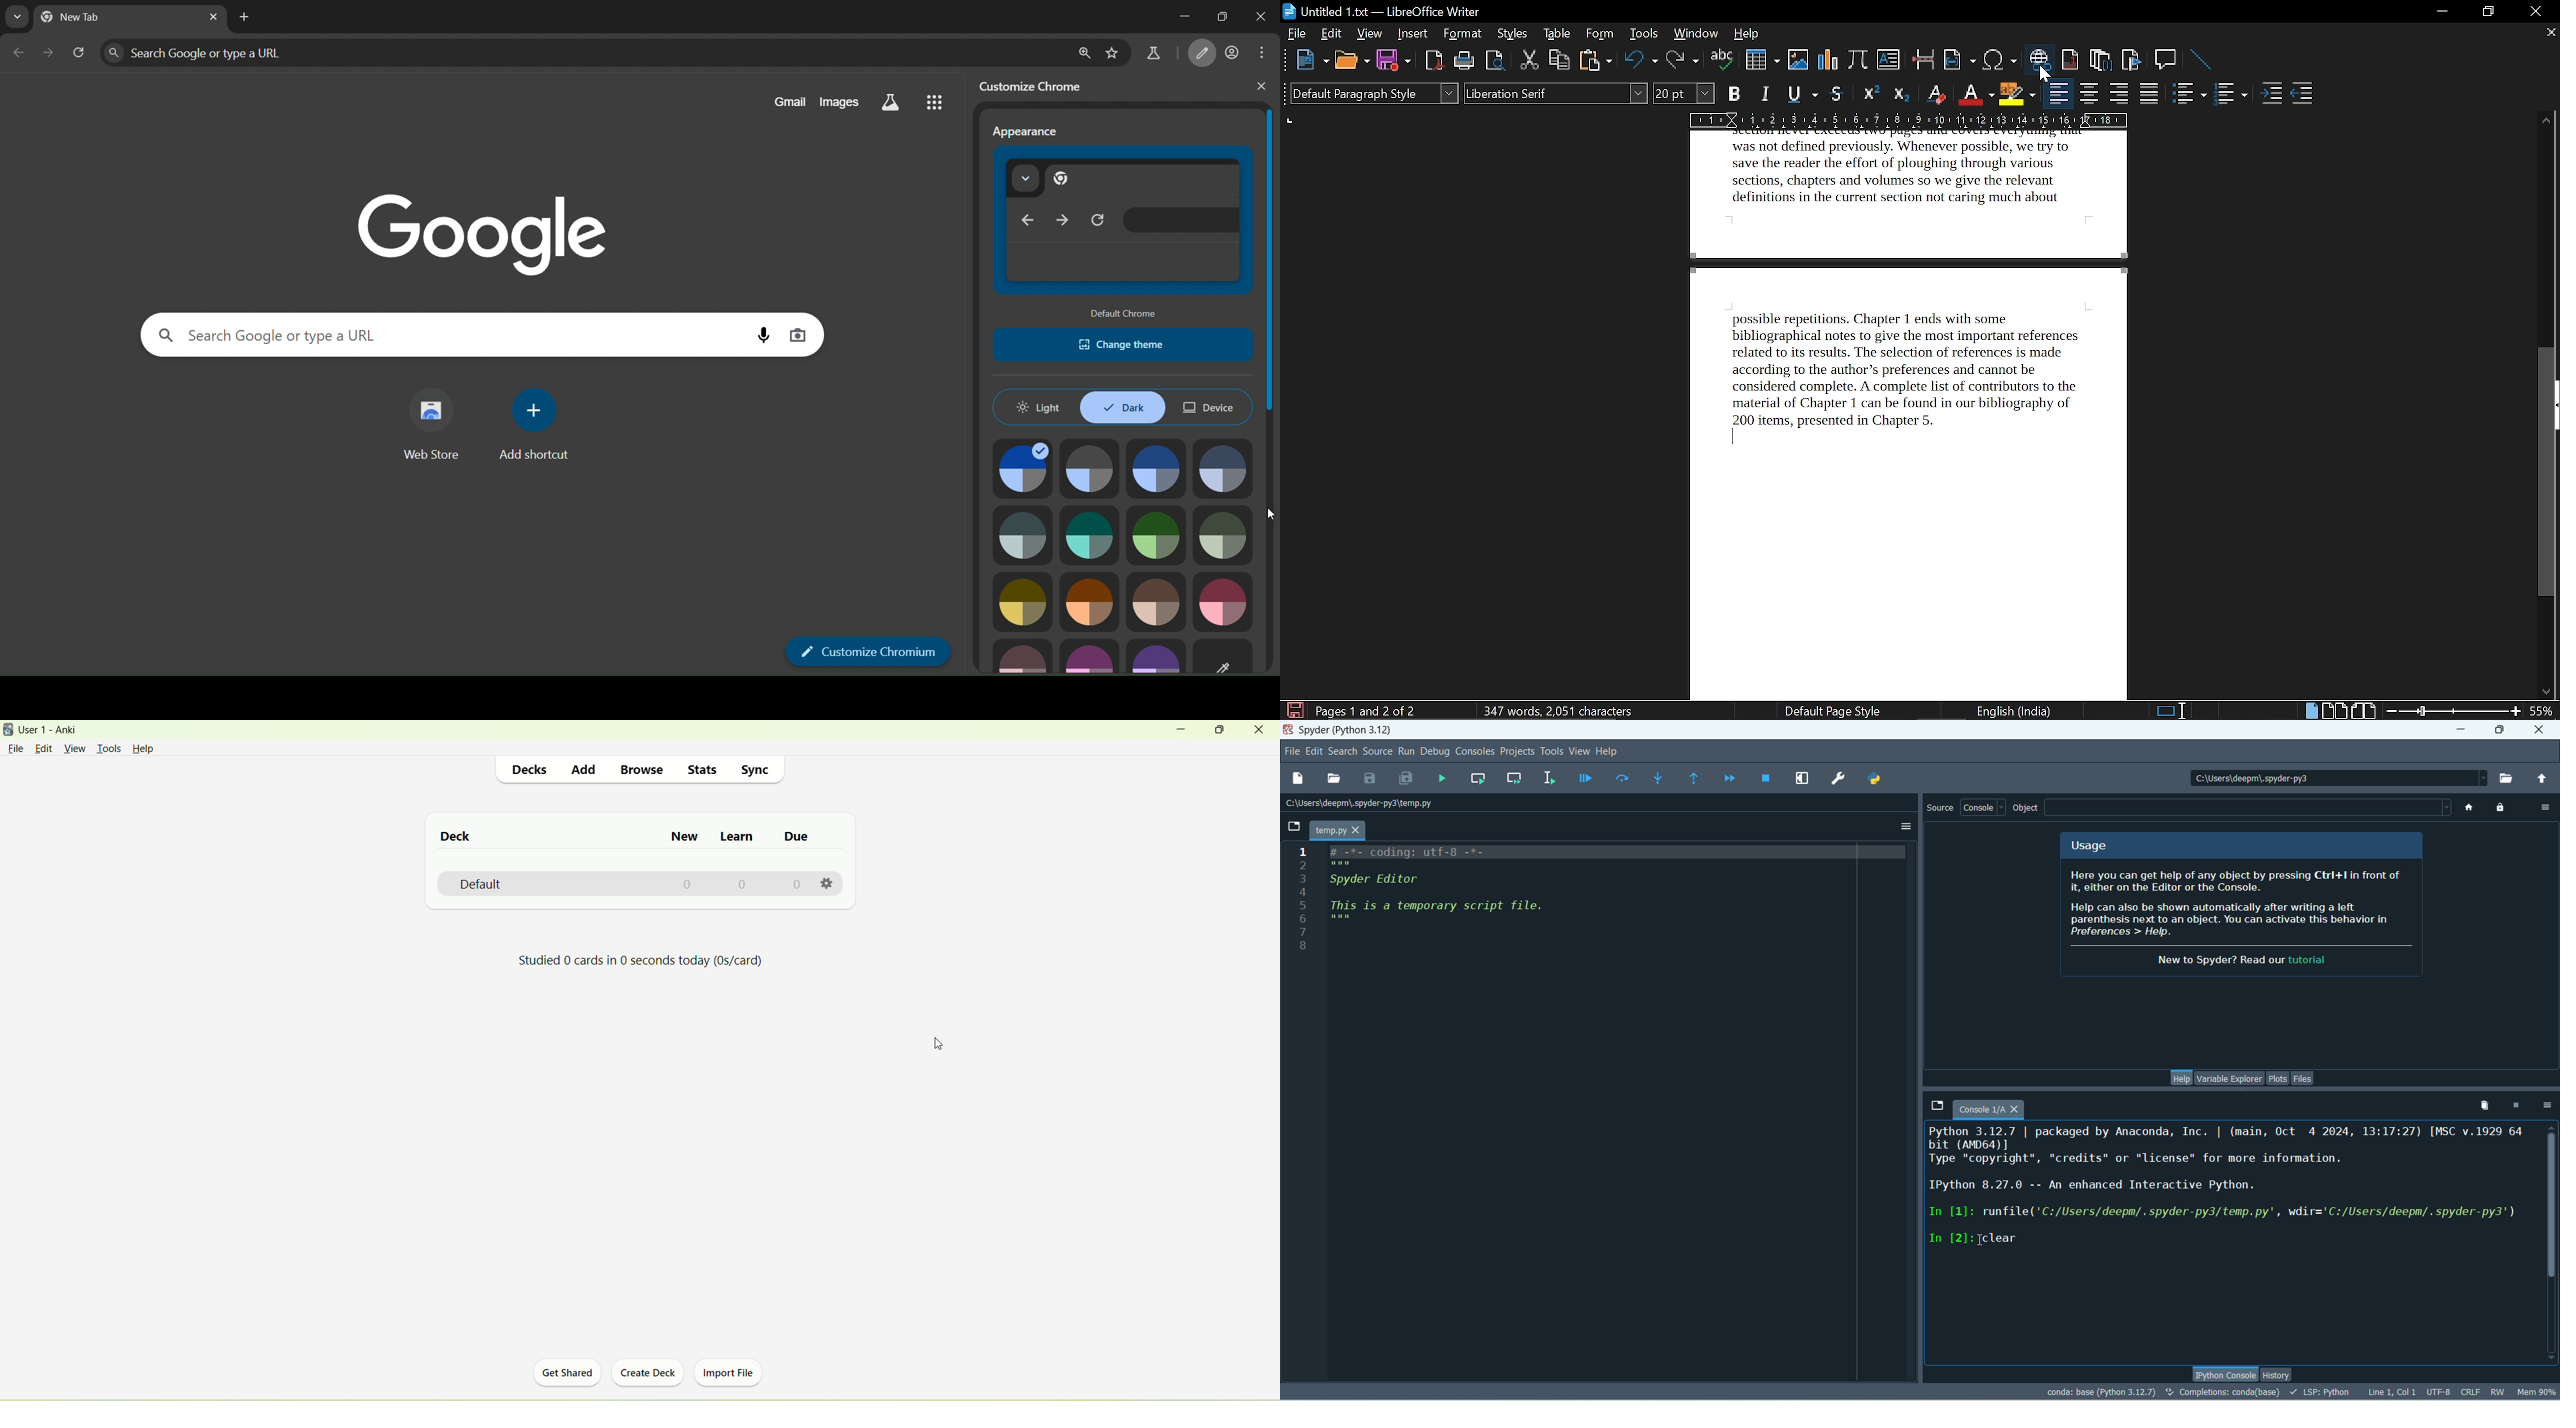 The width and height of the screenshot is (2576, 1428). Describe the element at coordinates (2101, 1392) in the screenshot. I see `conda:base` at that location.